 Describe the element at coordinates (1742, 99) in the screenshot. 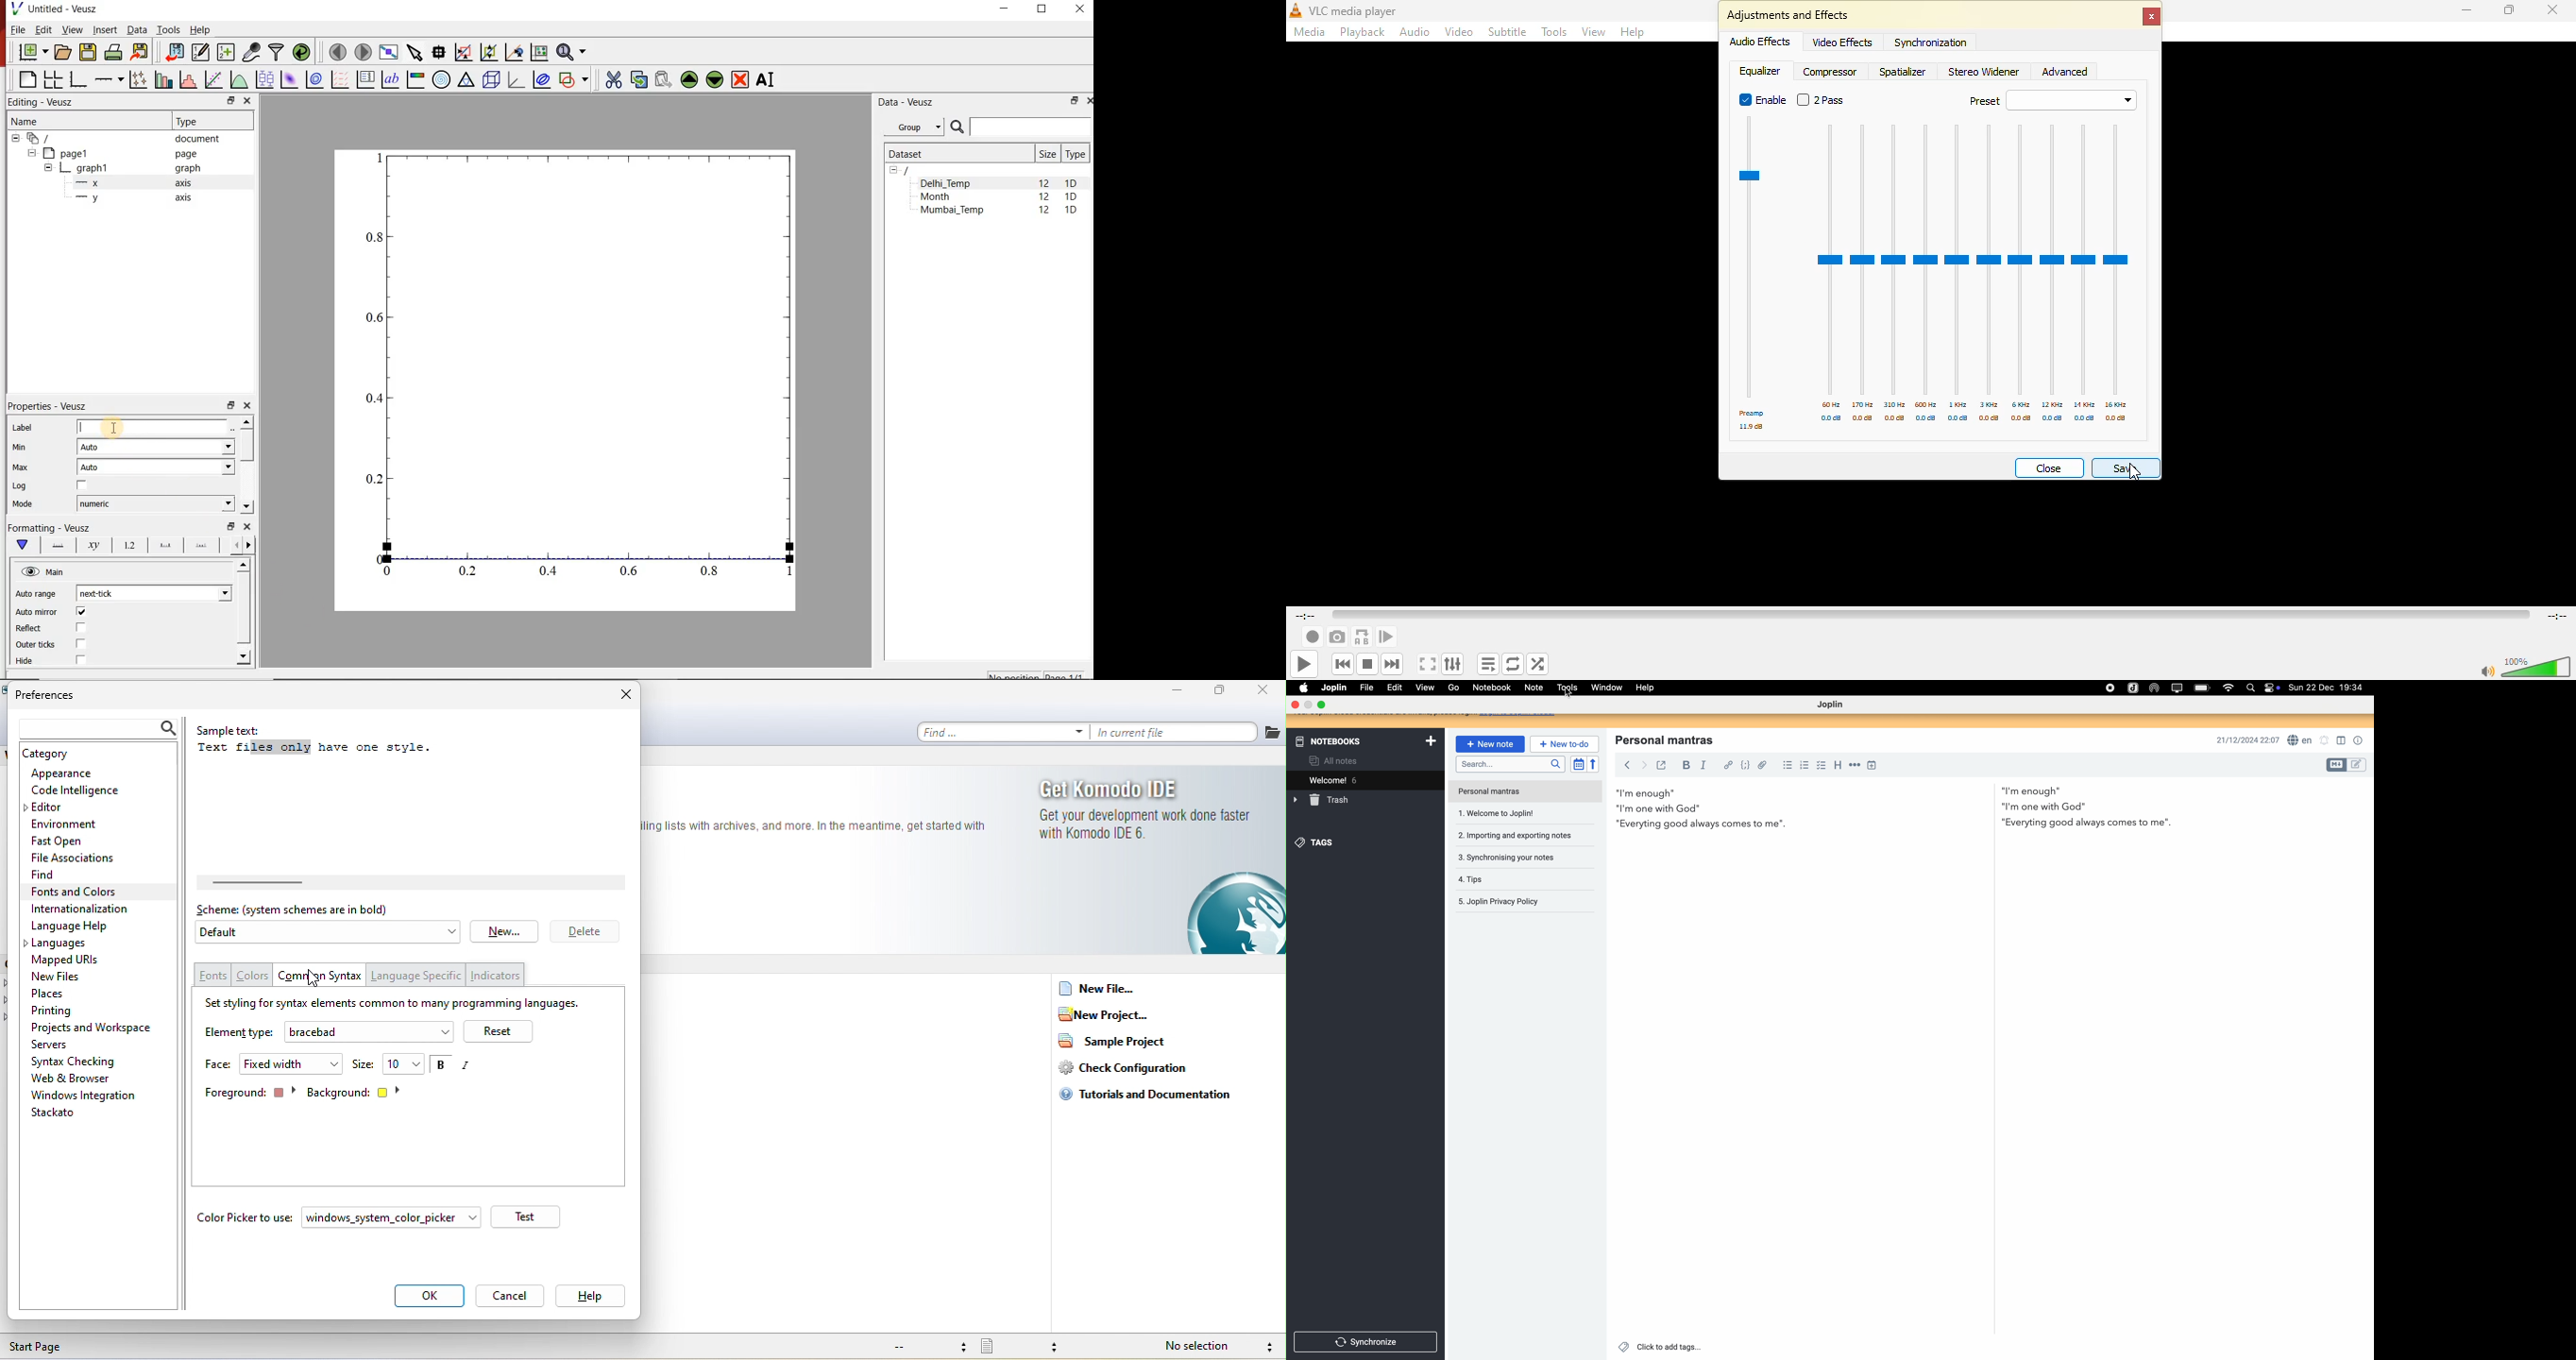

I see `enabled Radio button` at that location.